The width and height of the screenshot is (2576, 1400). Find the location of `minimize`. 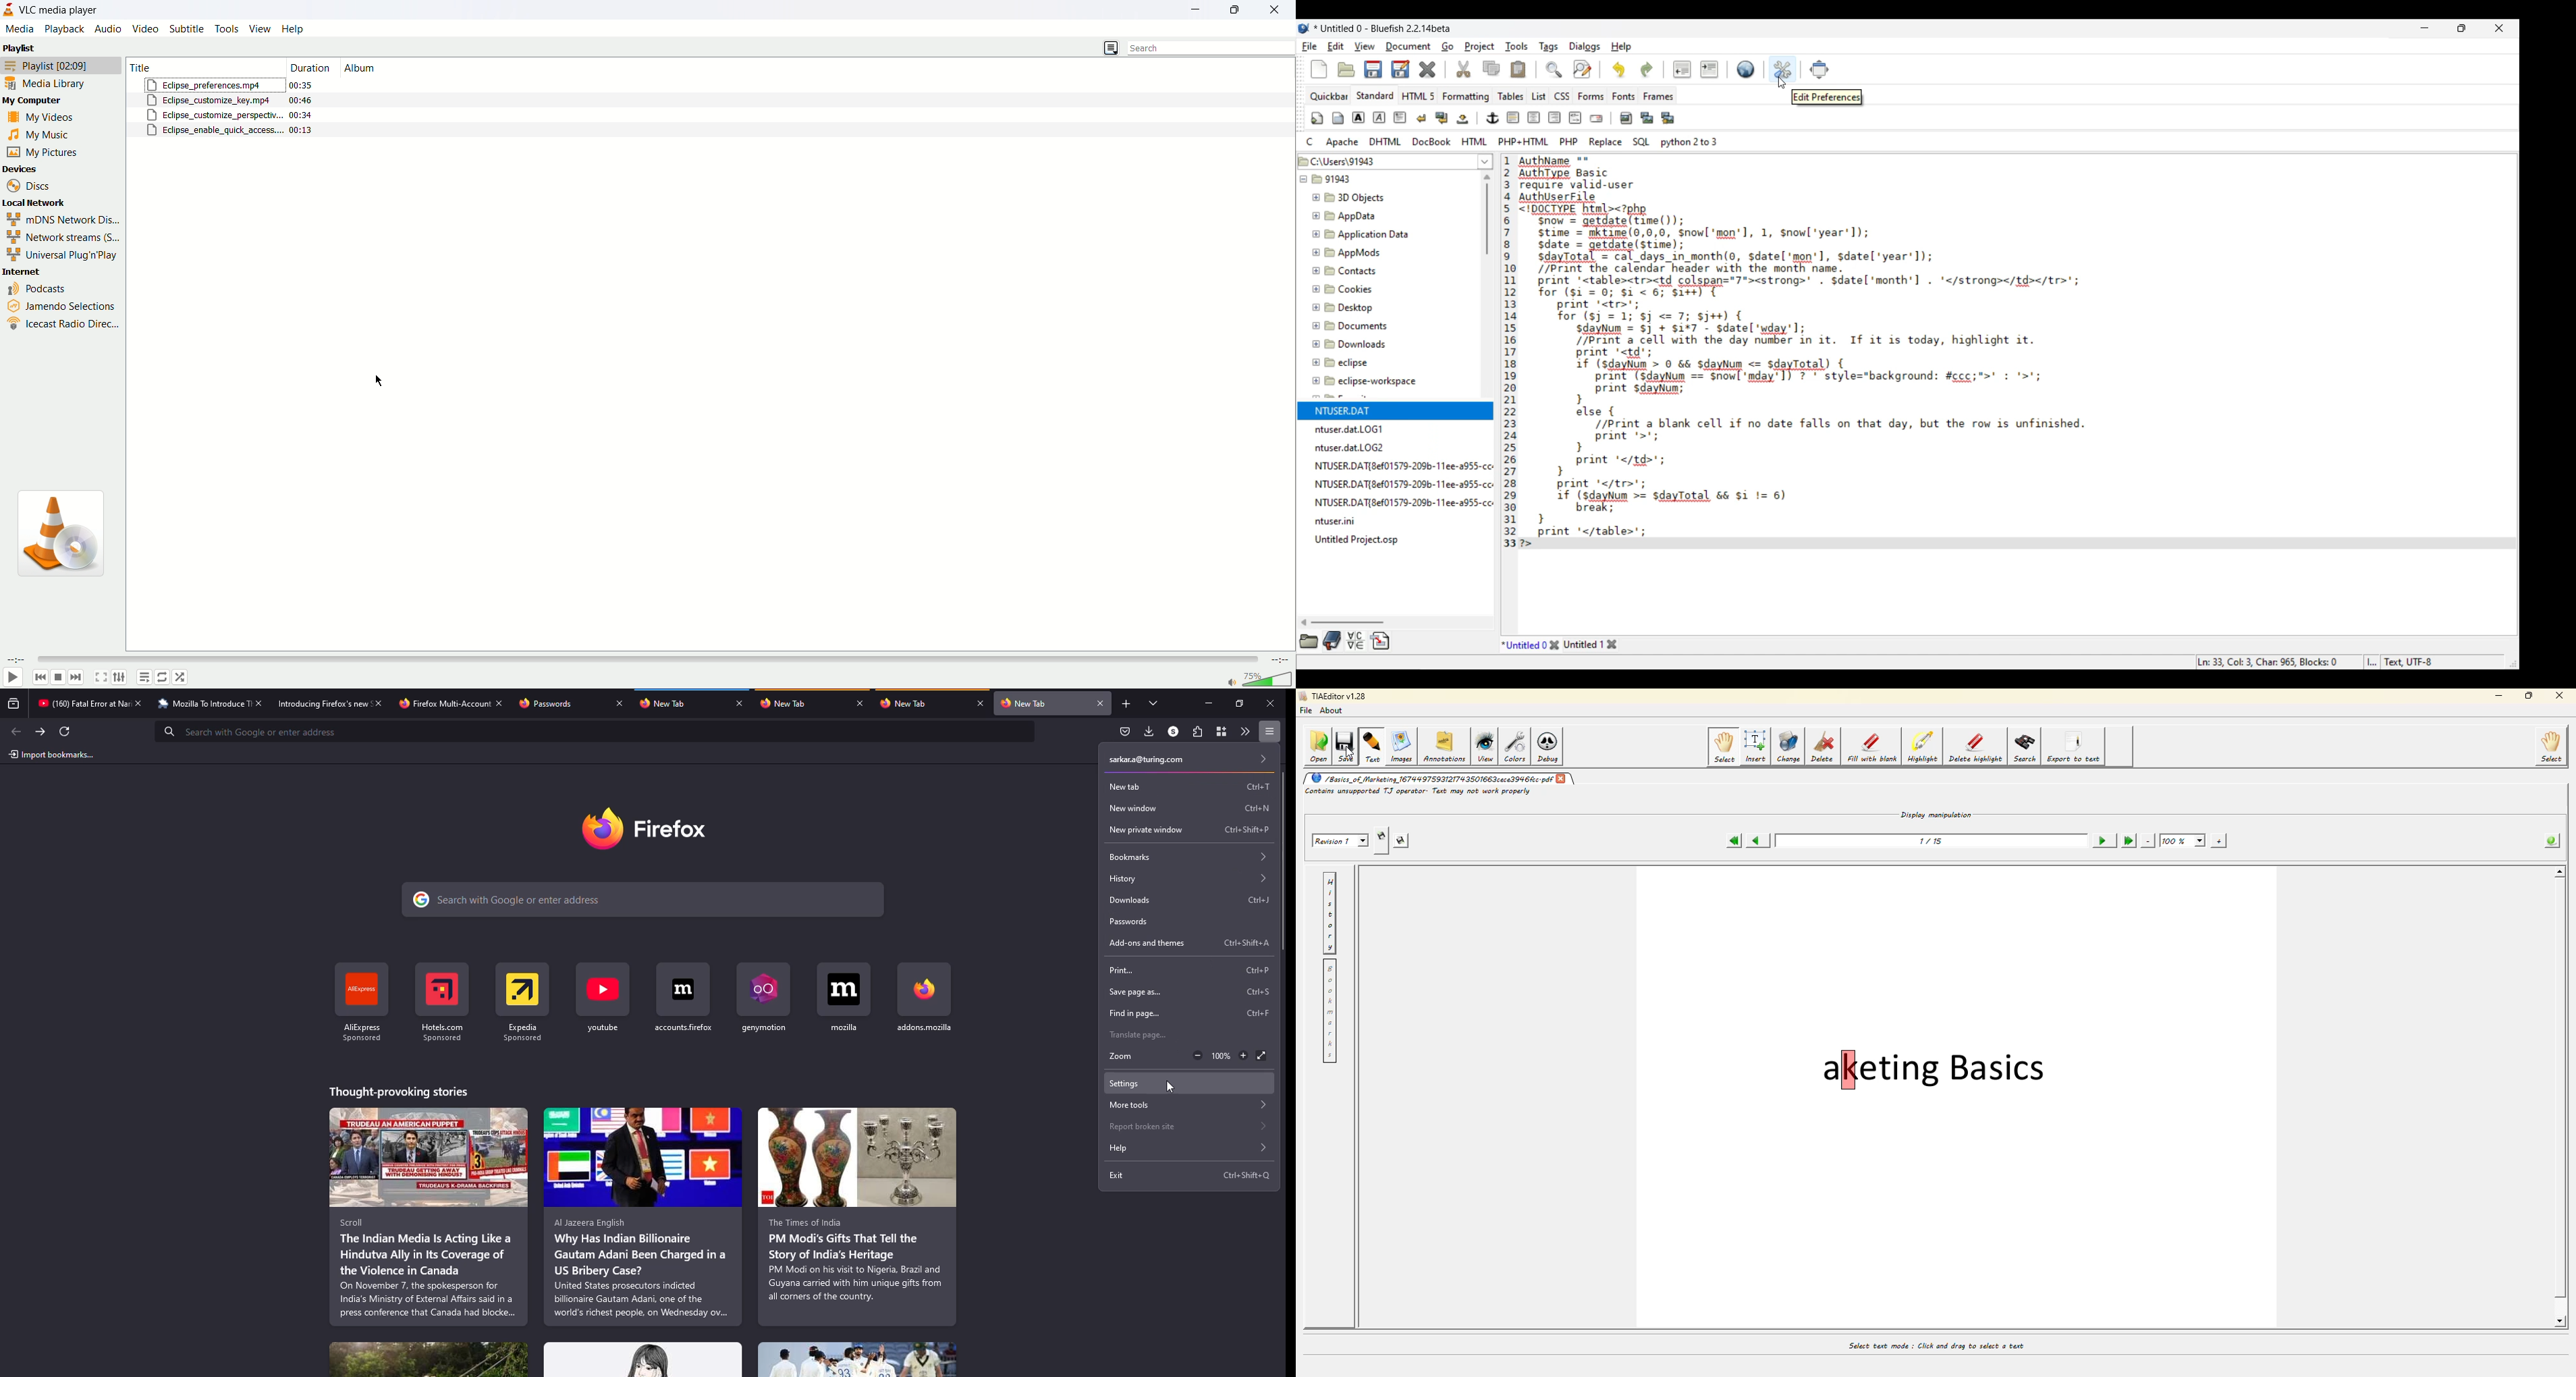

minimize is located at coordinates (1206, 703).